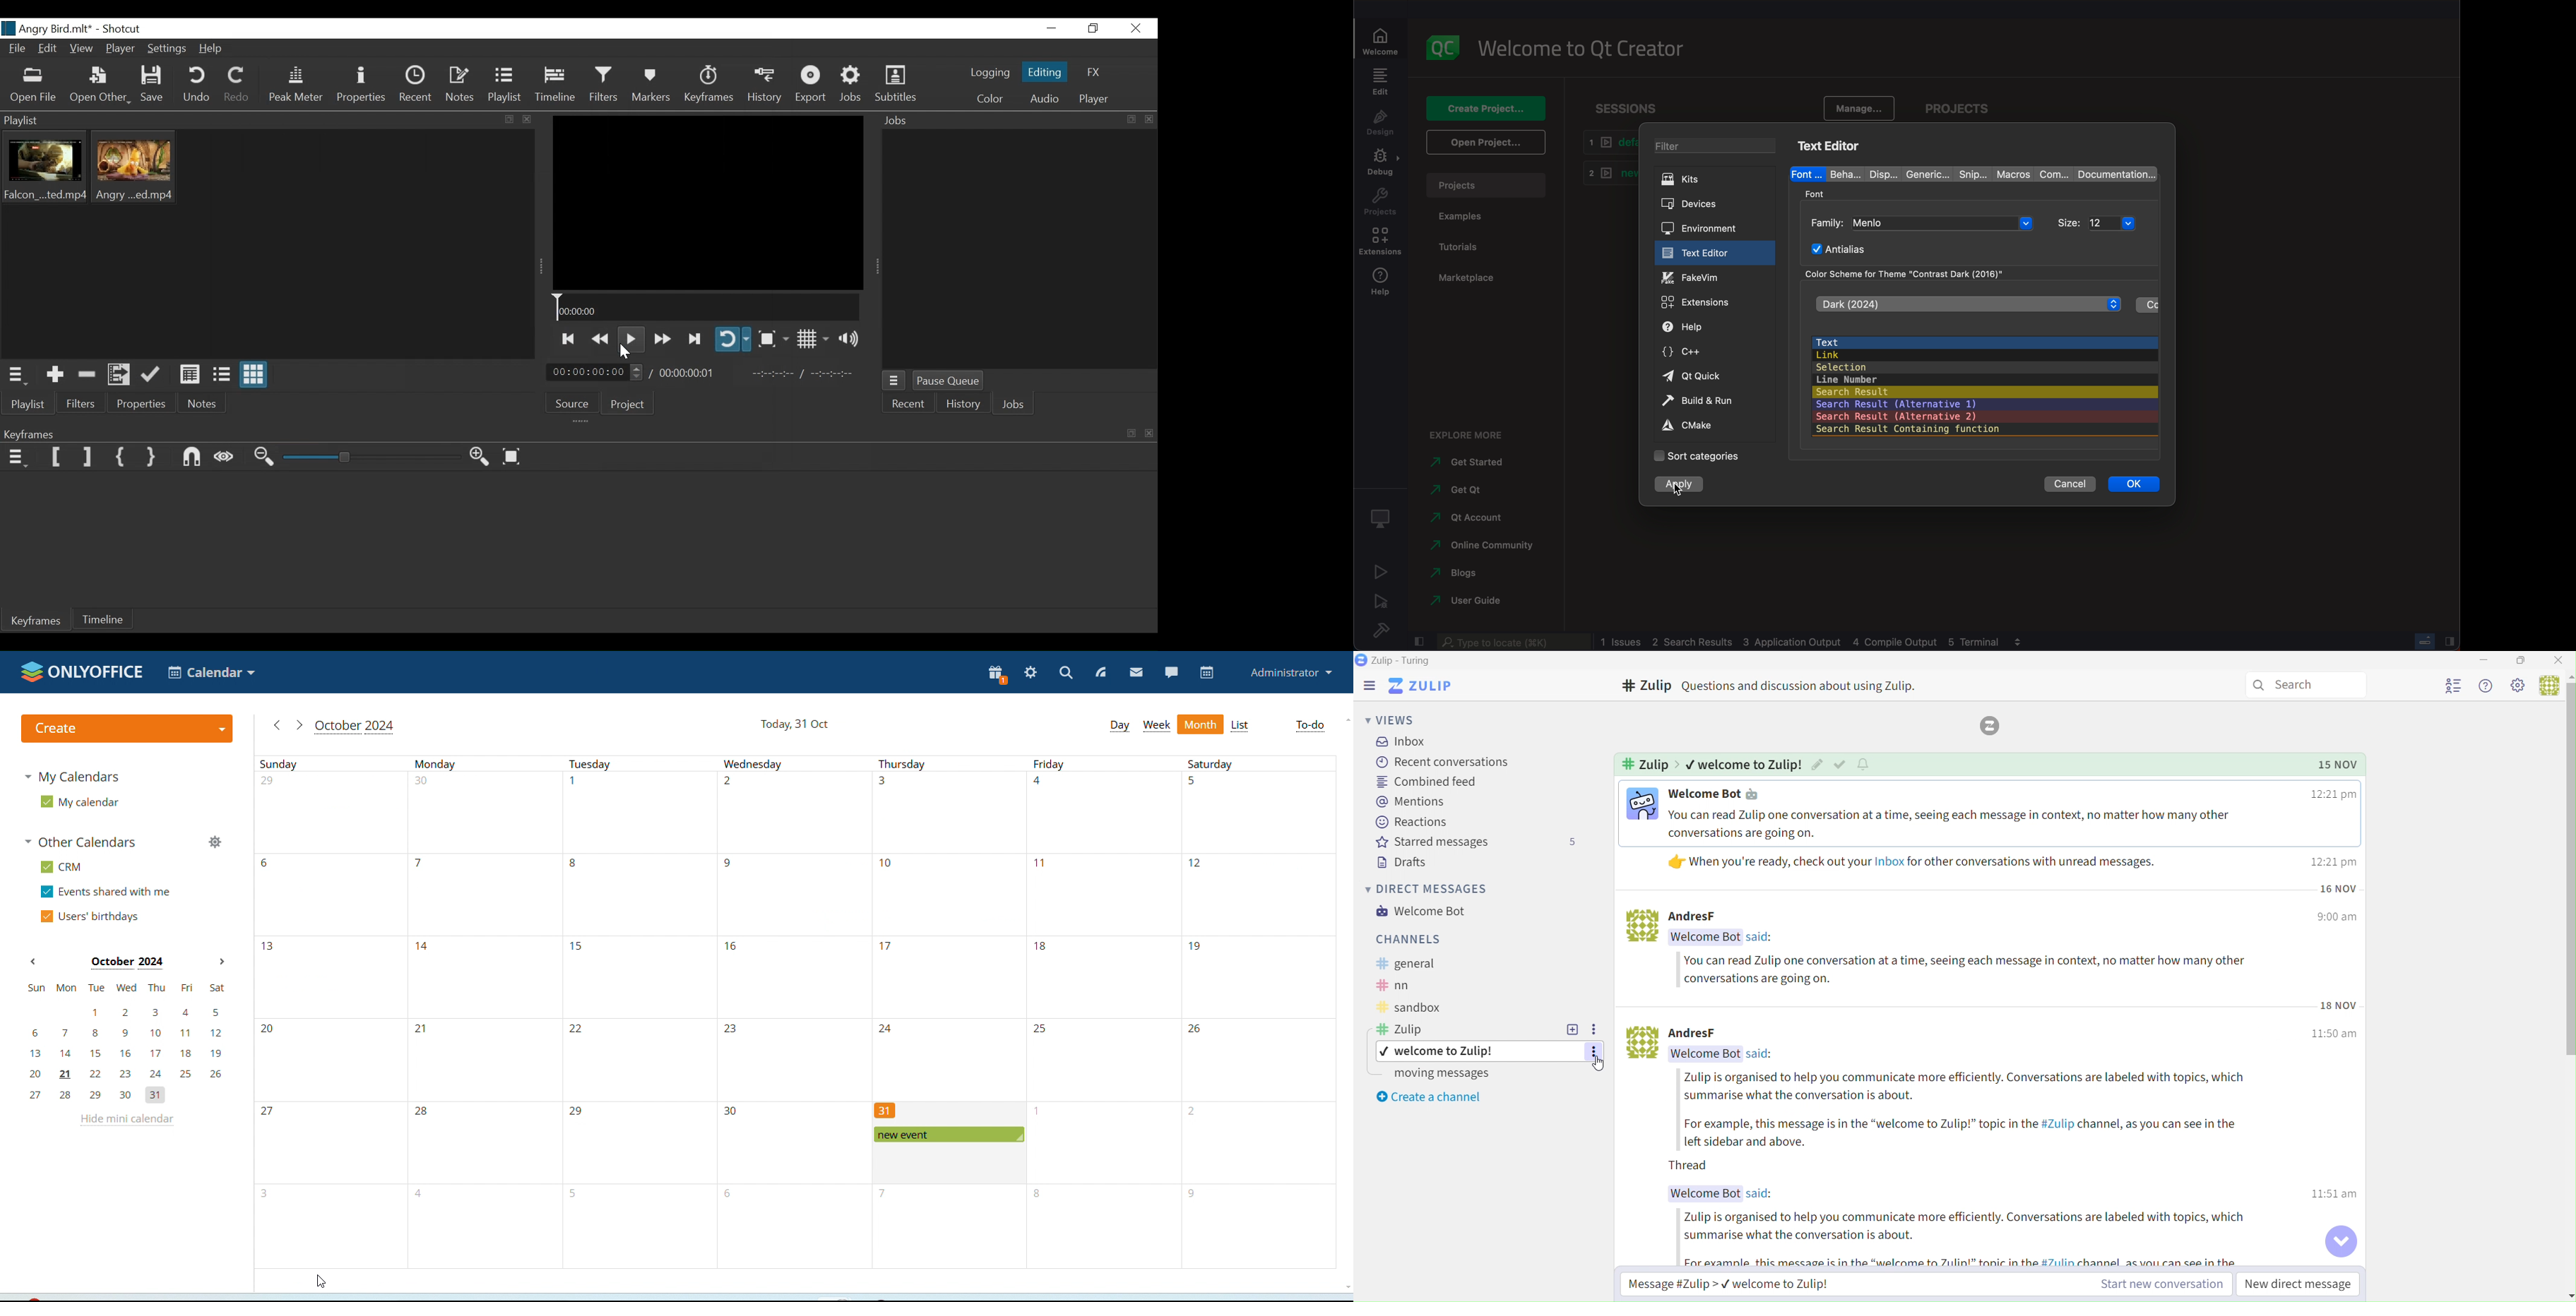  Describe the element at coordinates (1309, 726) in the screenshot. I see `to-do` at that location.